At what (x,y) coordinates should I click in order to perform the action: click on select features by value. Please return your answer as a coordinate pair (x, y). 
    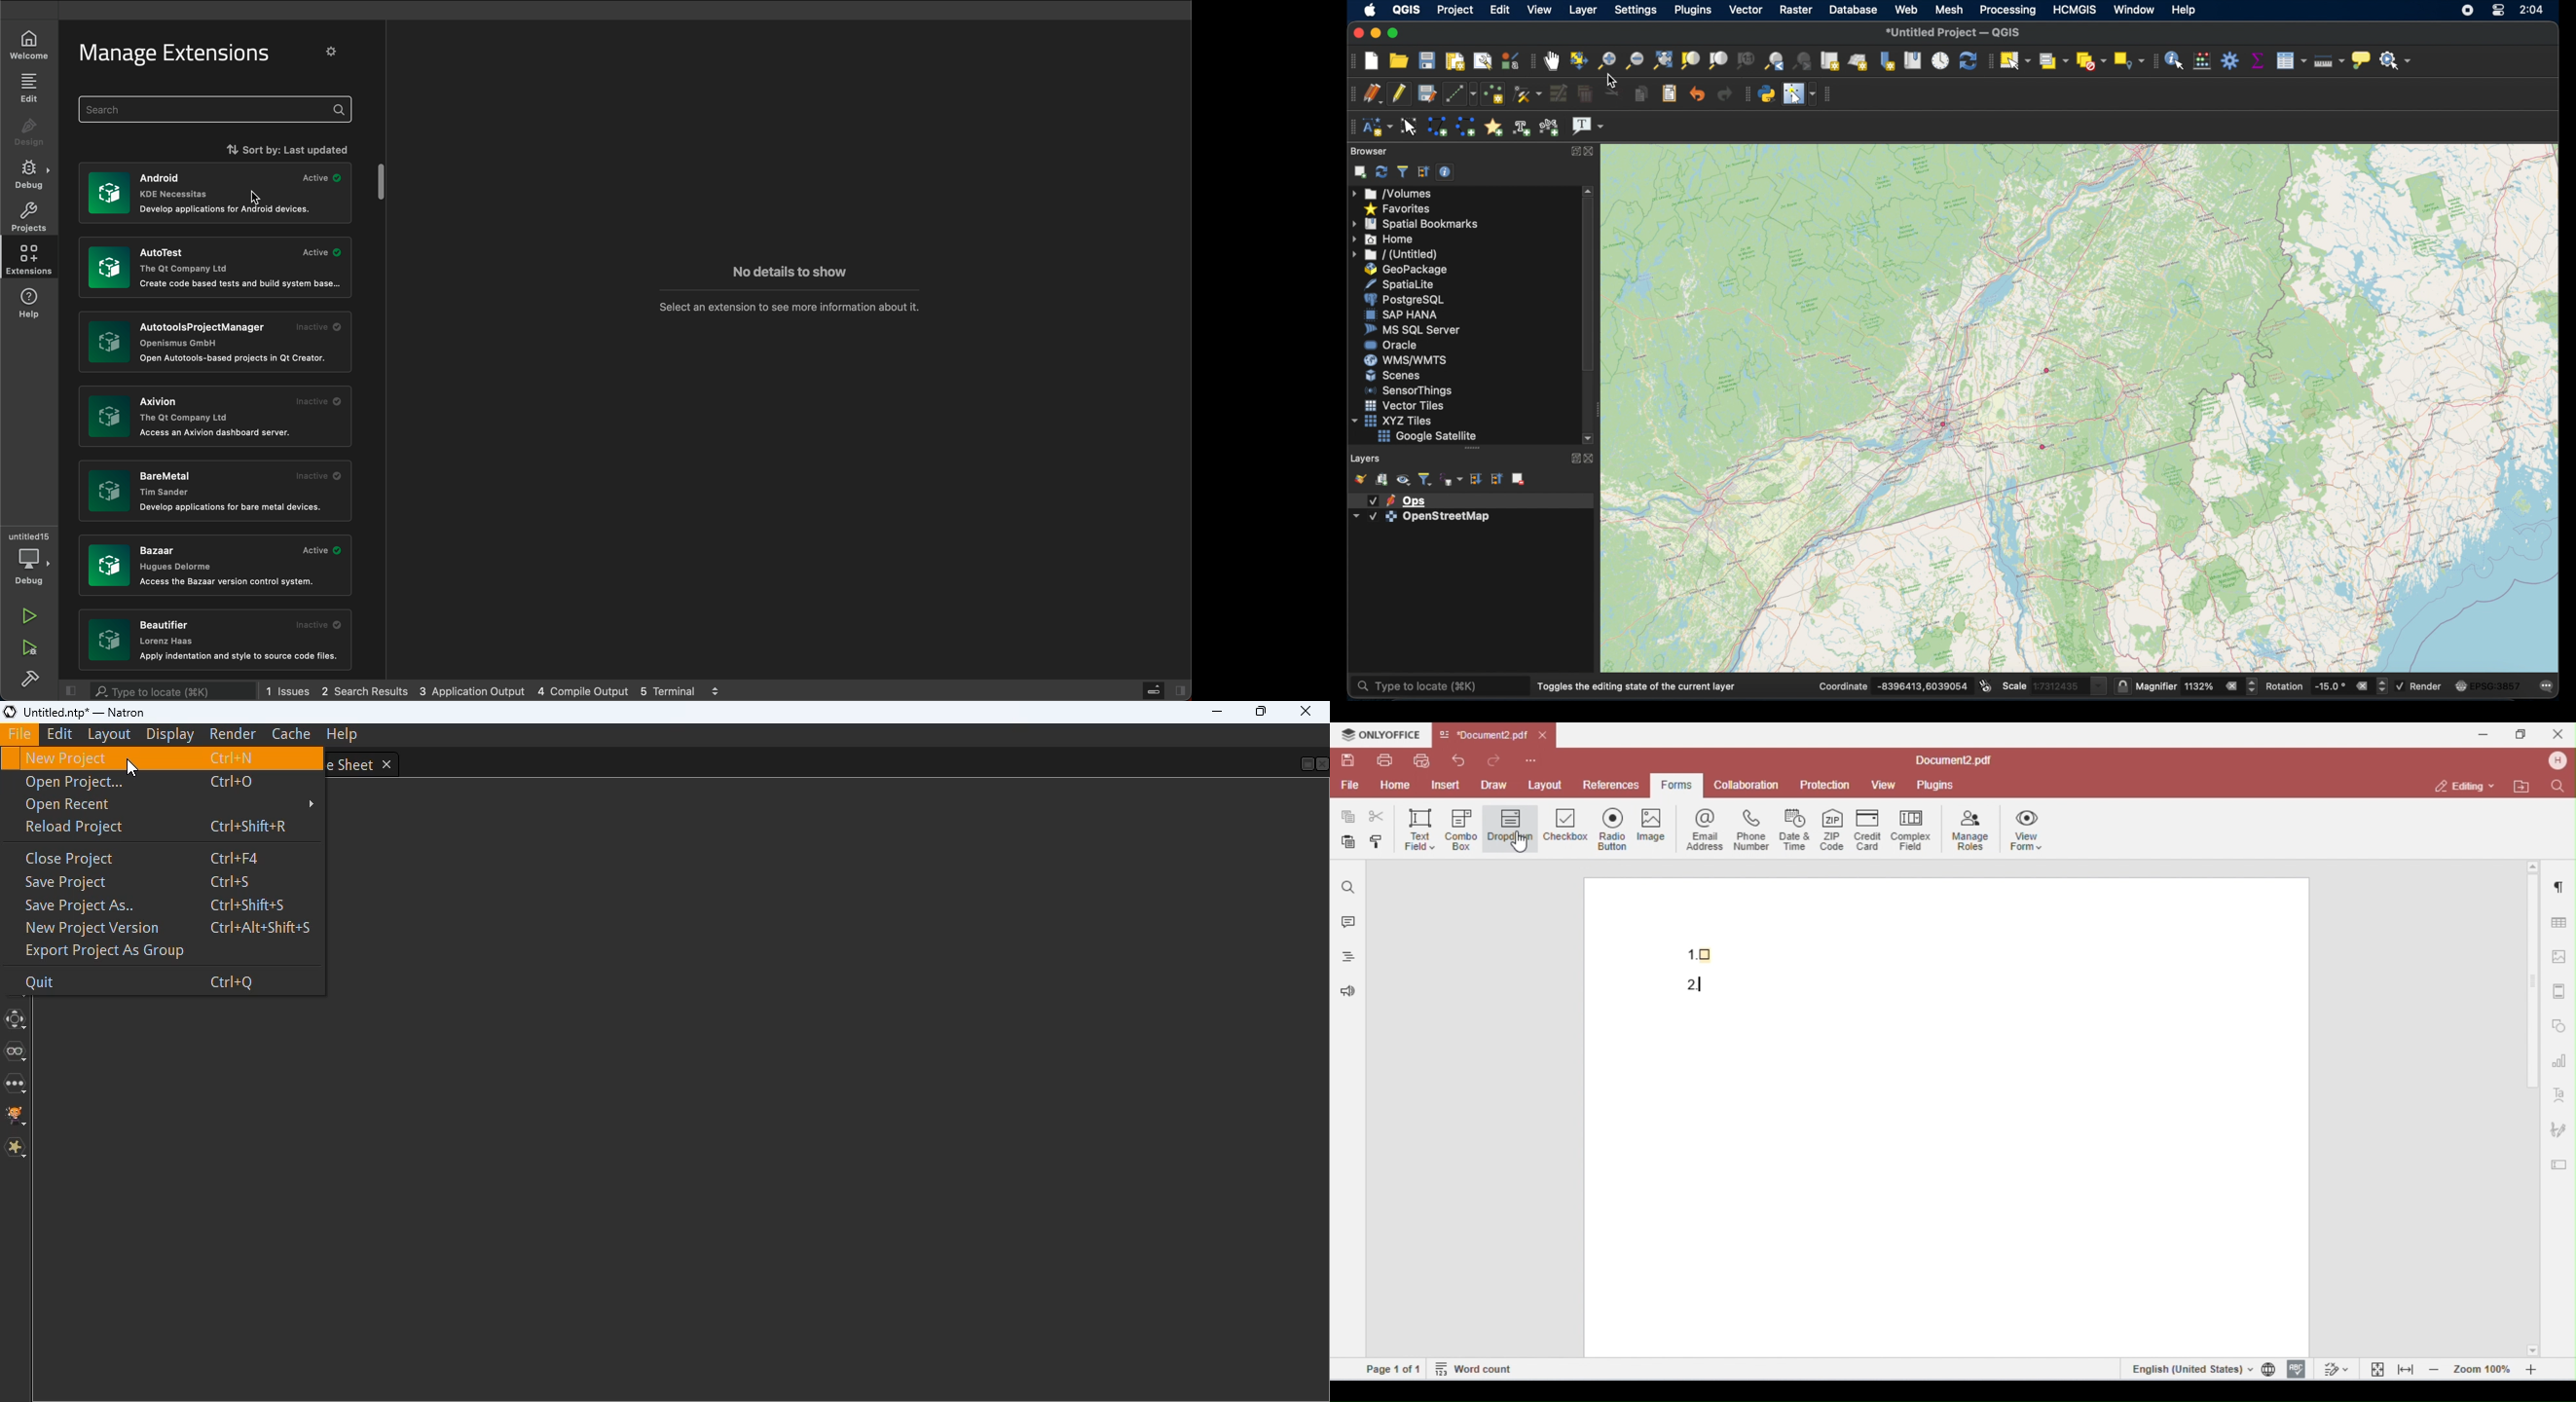
    Looking at the image, I should click on (2052, 61).